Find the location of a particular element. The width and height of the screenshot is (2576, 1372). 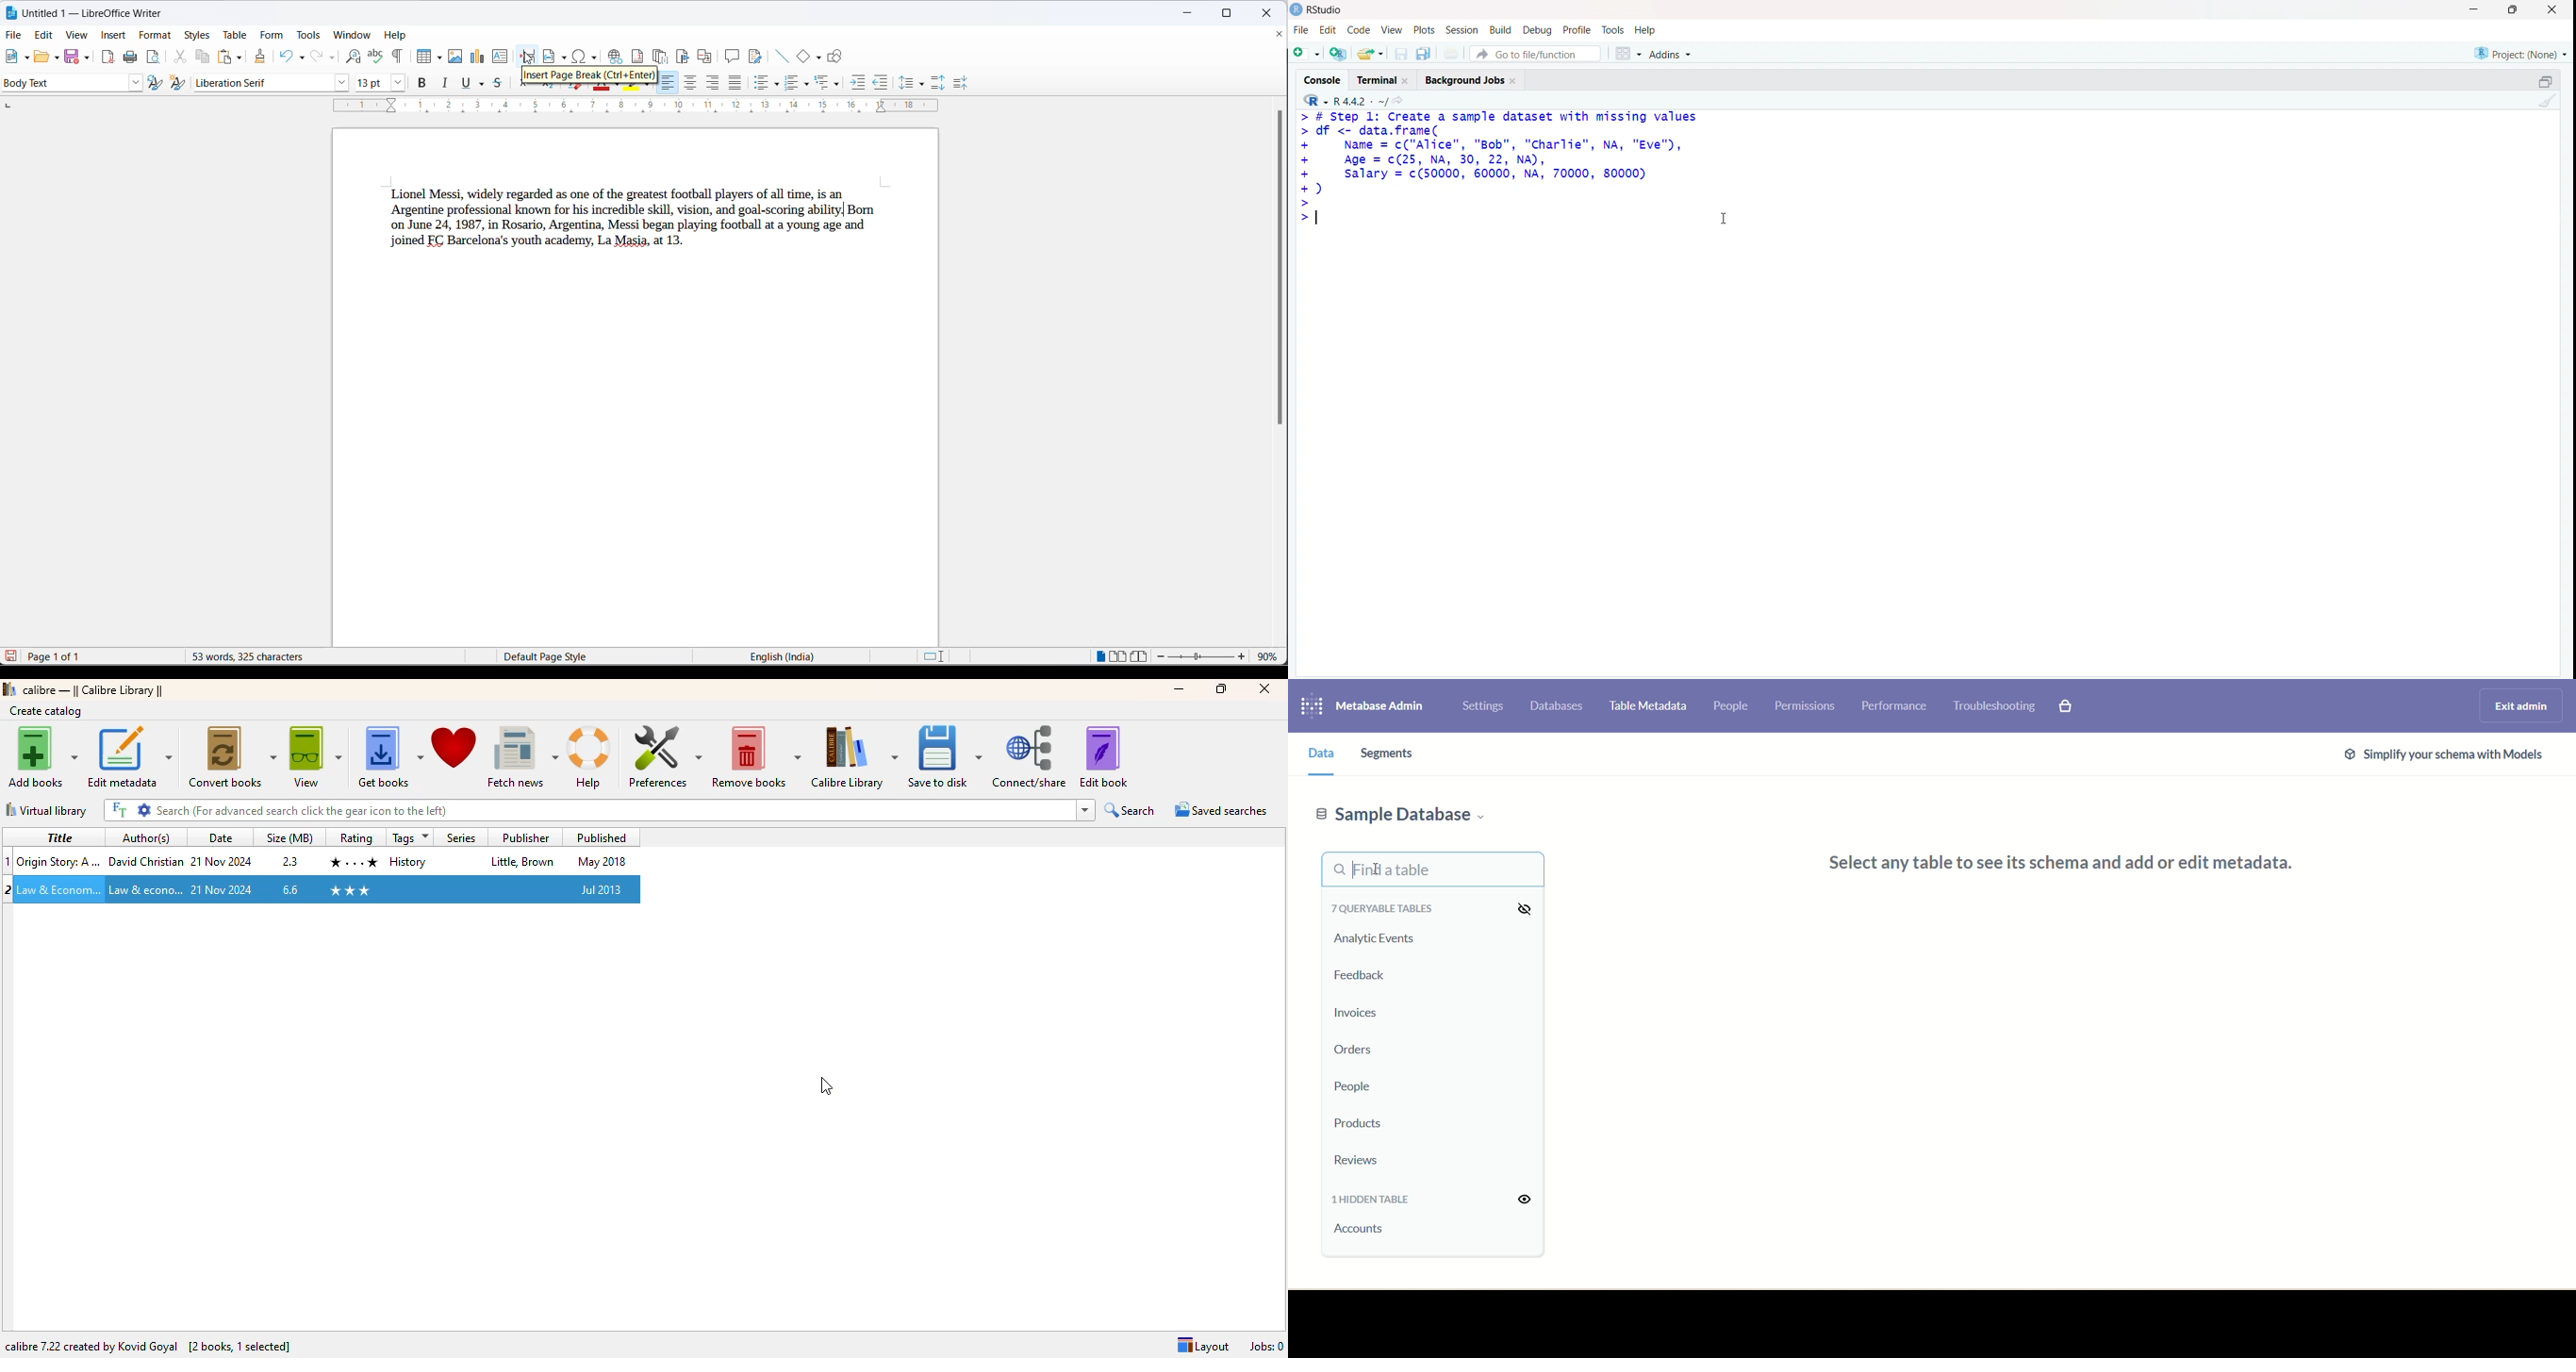

Project (None) is located at coordinates (2520, 53).